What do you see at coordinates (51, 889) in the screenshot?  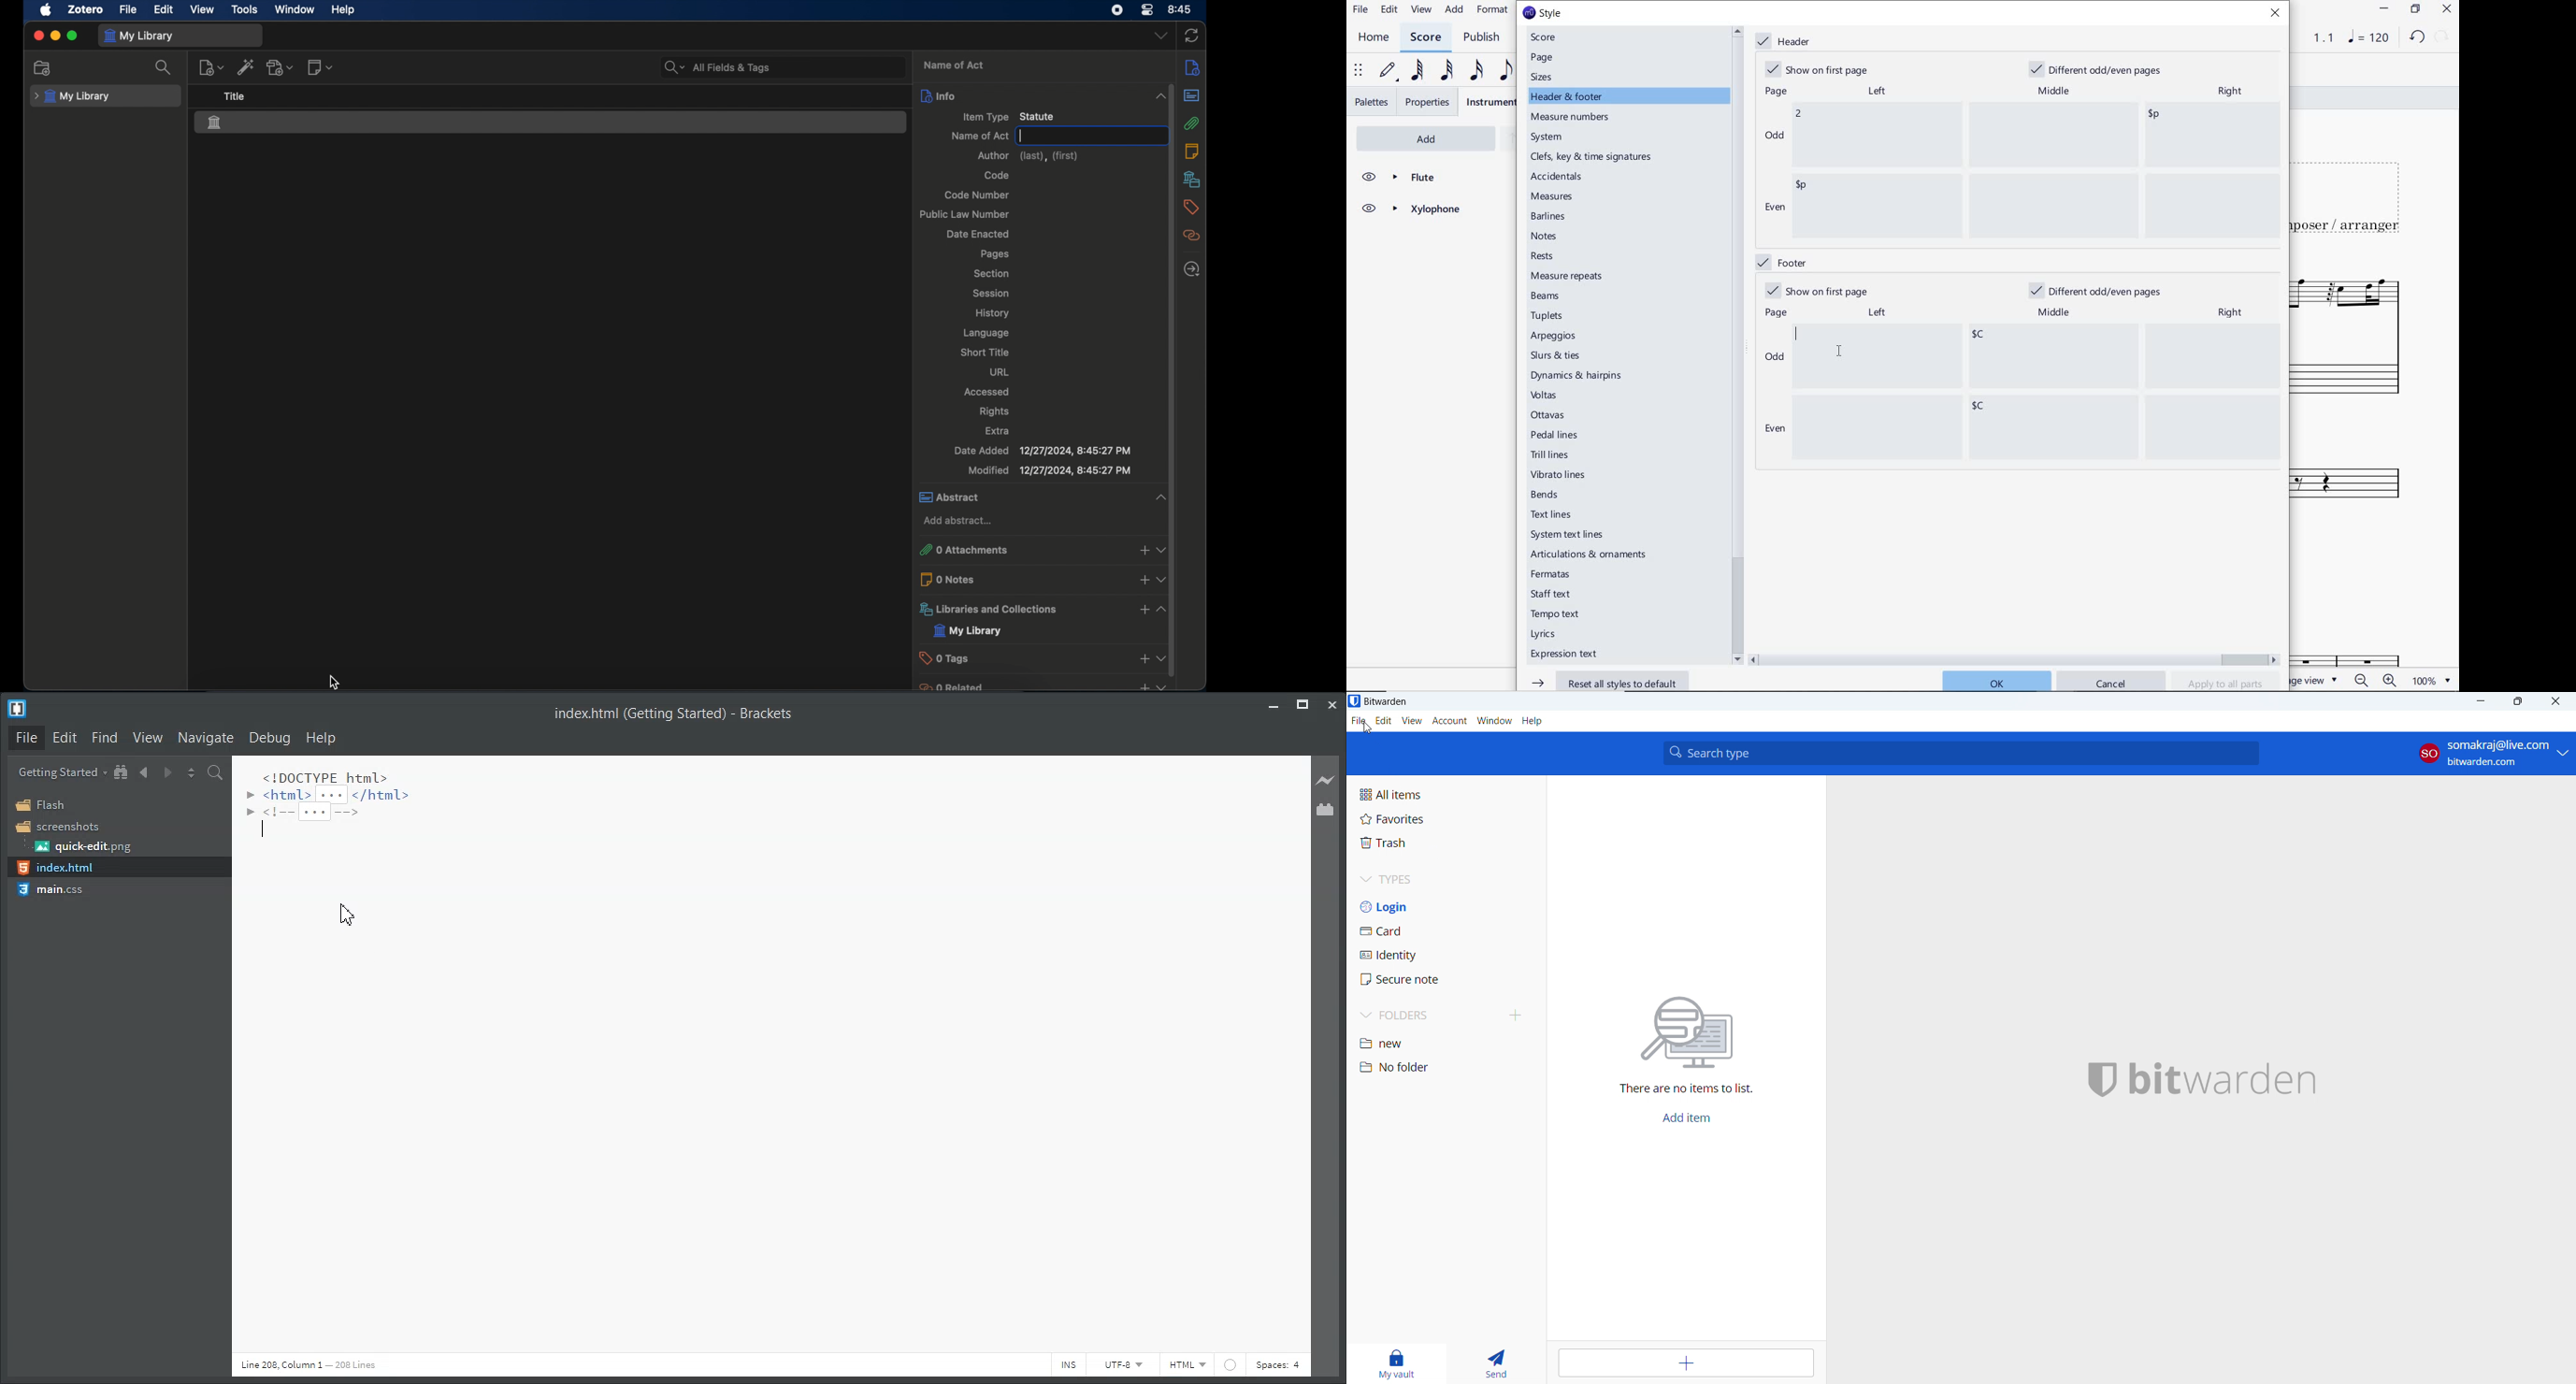 I see `main.css` at bounding box center [51, 889].